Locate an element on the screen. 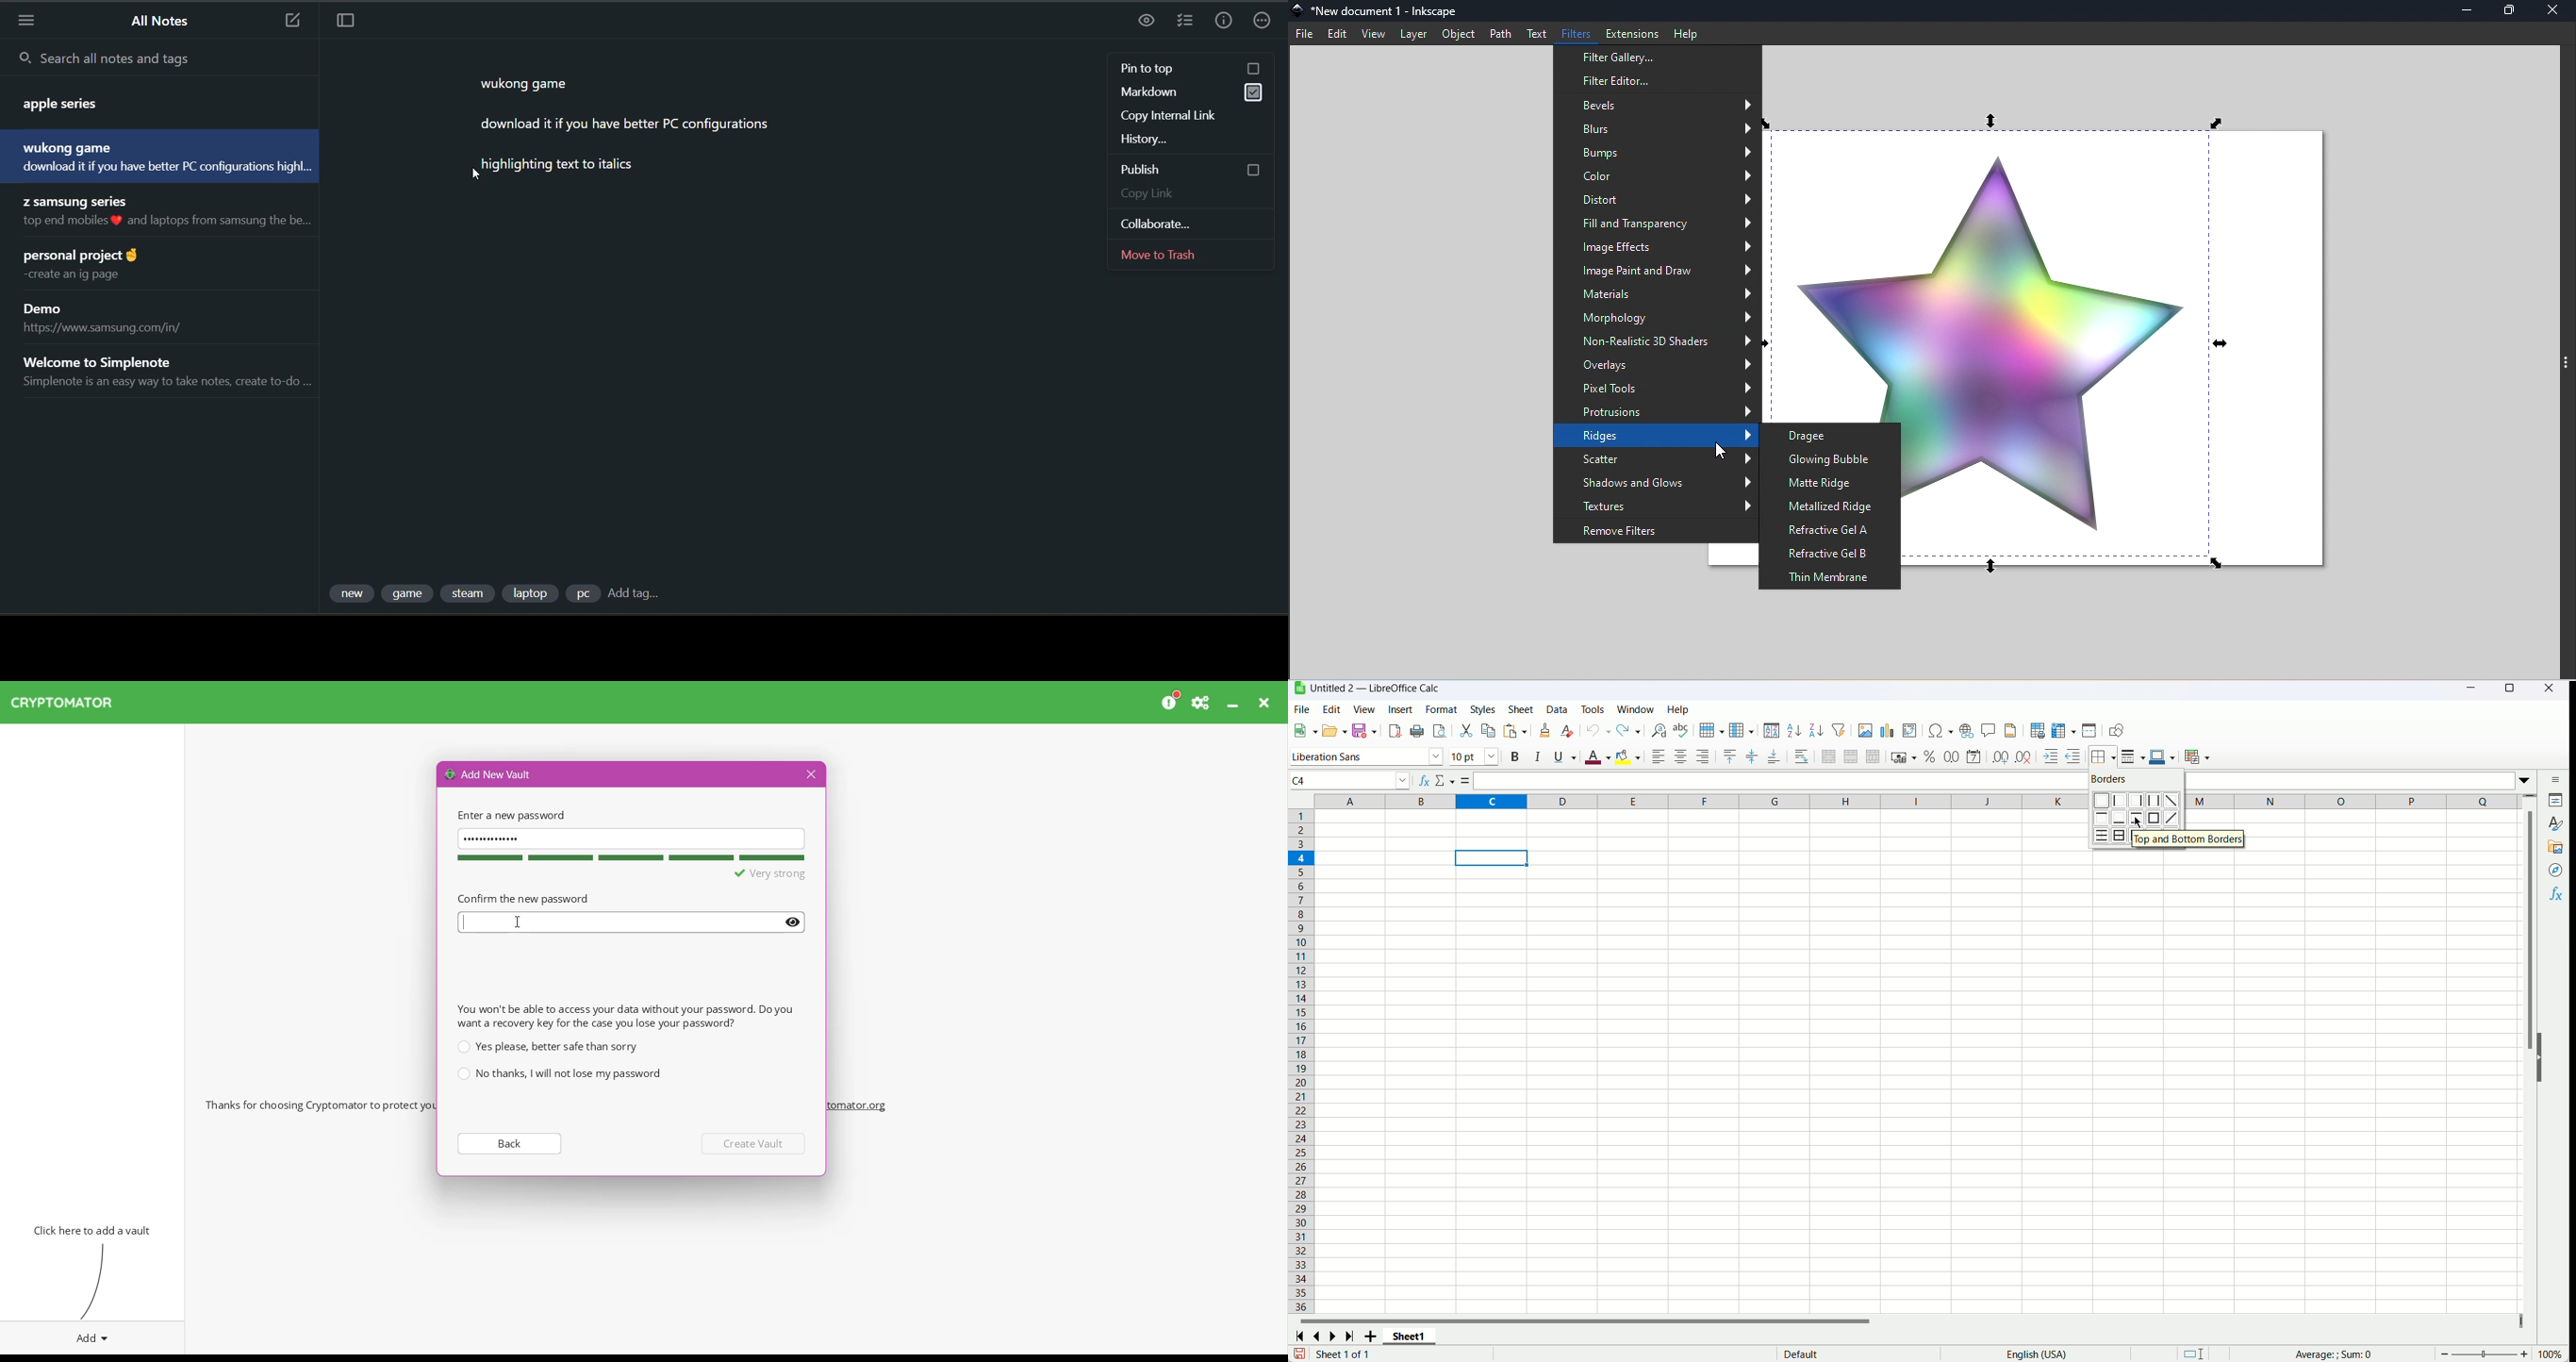  collaborate is located at coordinates (1171, 223).